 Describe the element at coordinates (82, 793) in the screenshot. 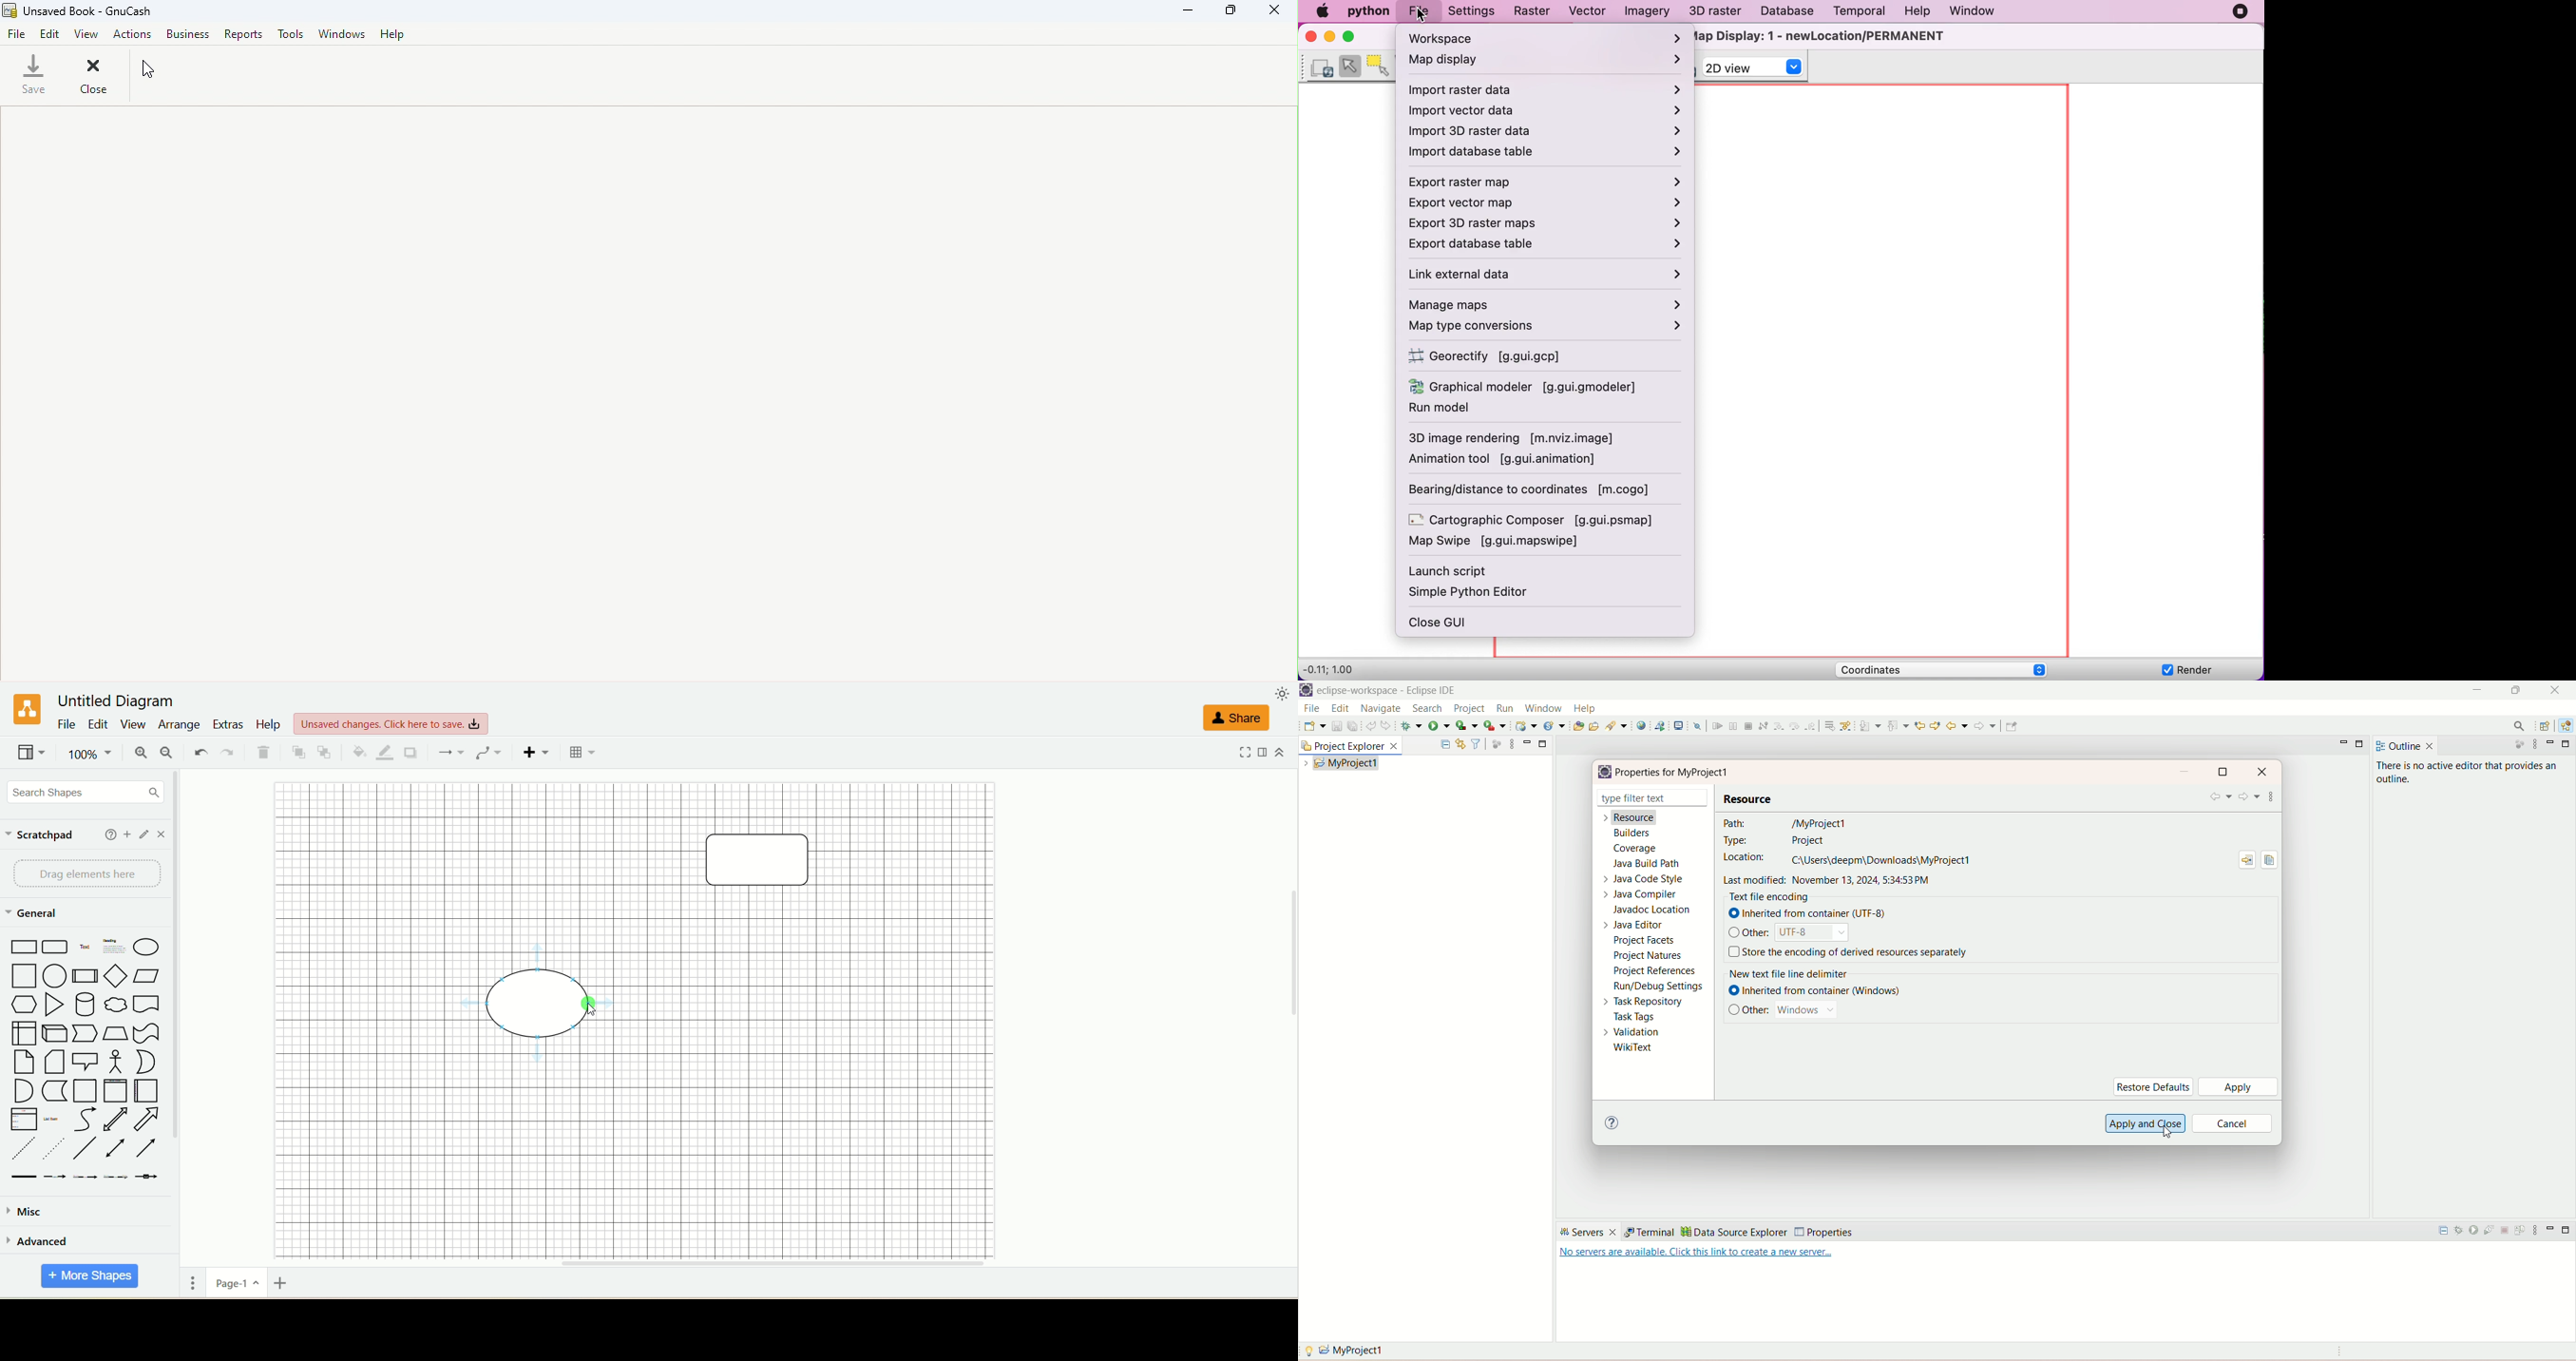

I see `search shapes` at that location.